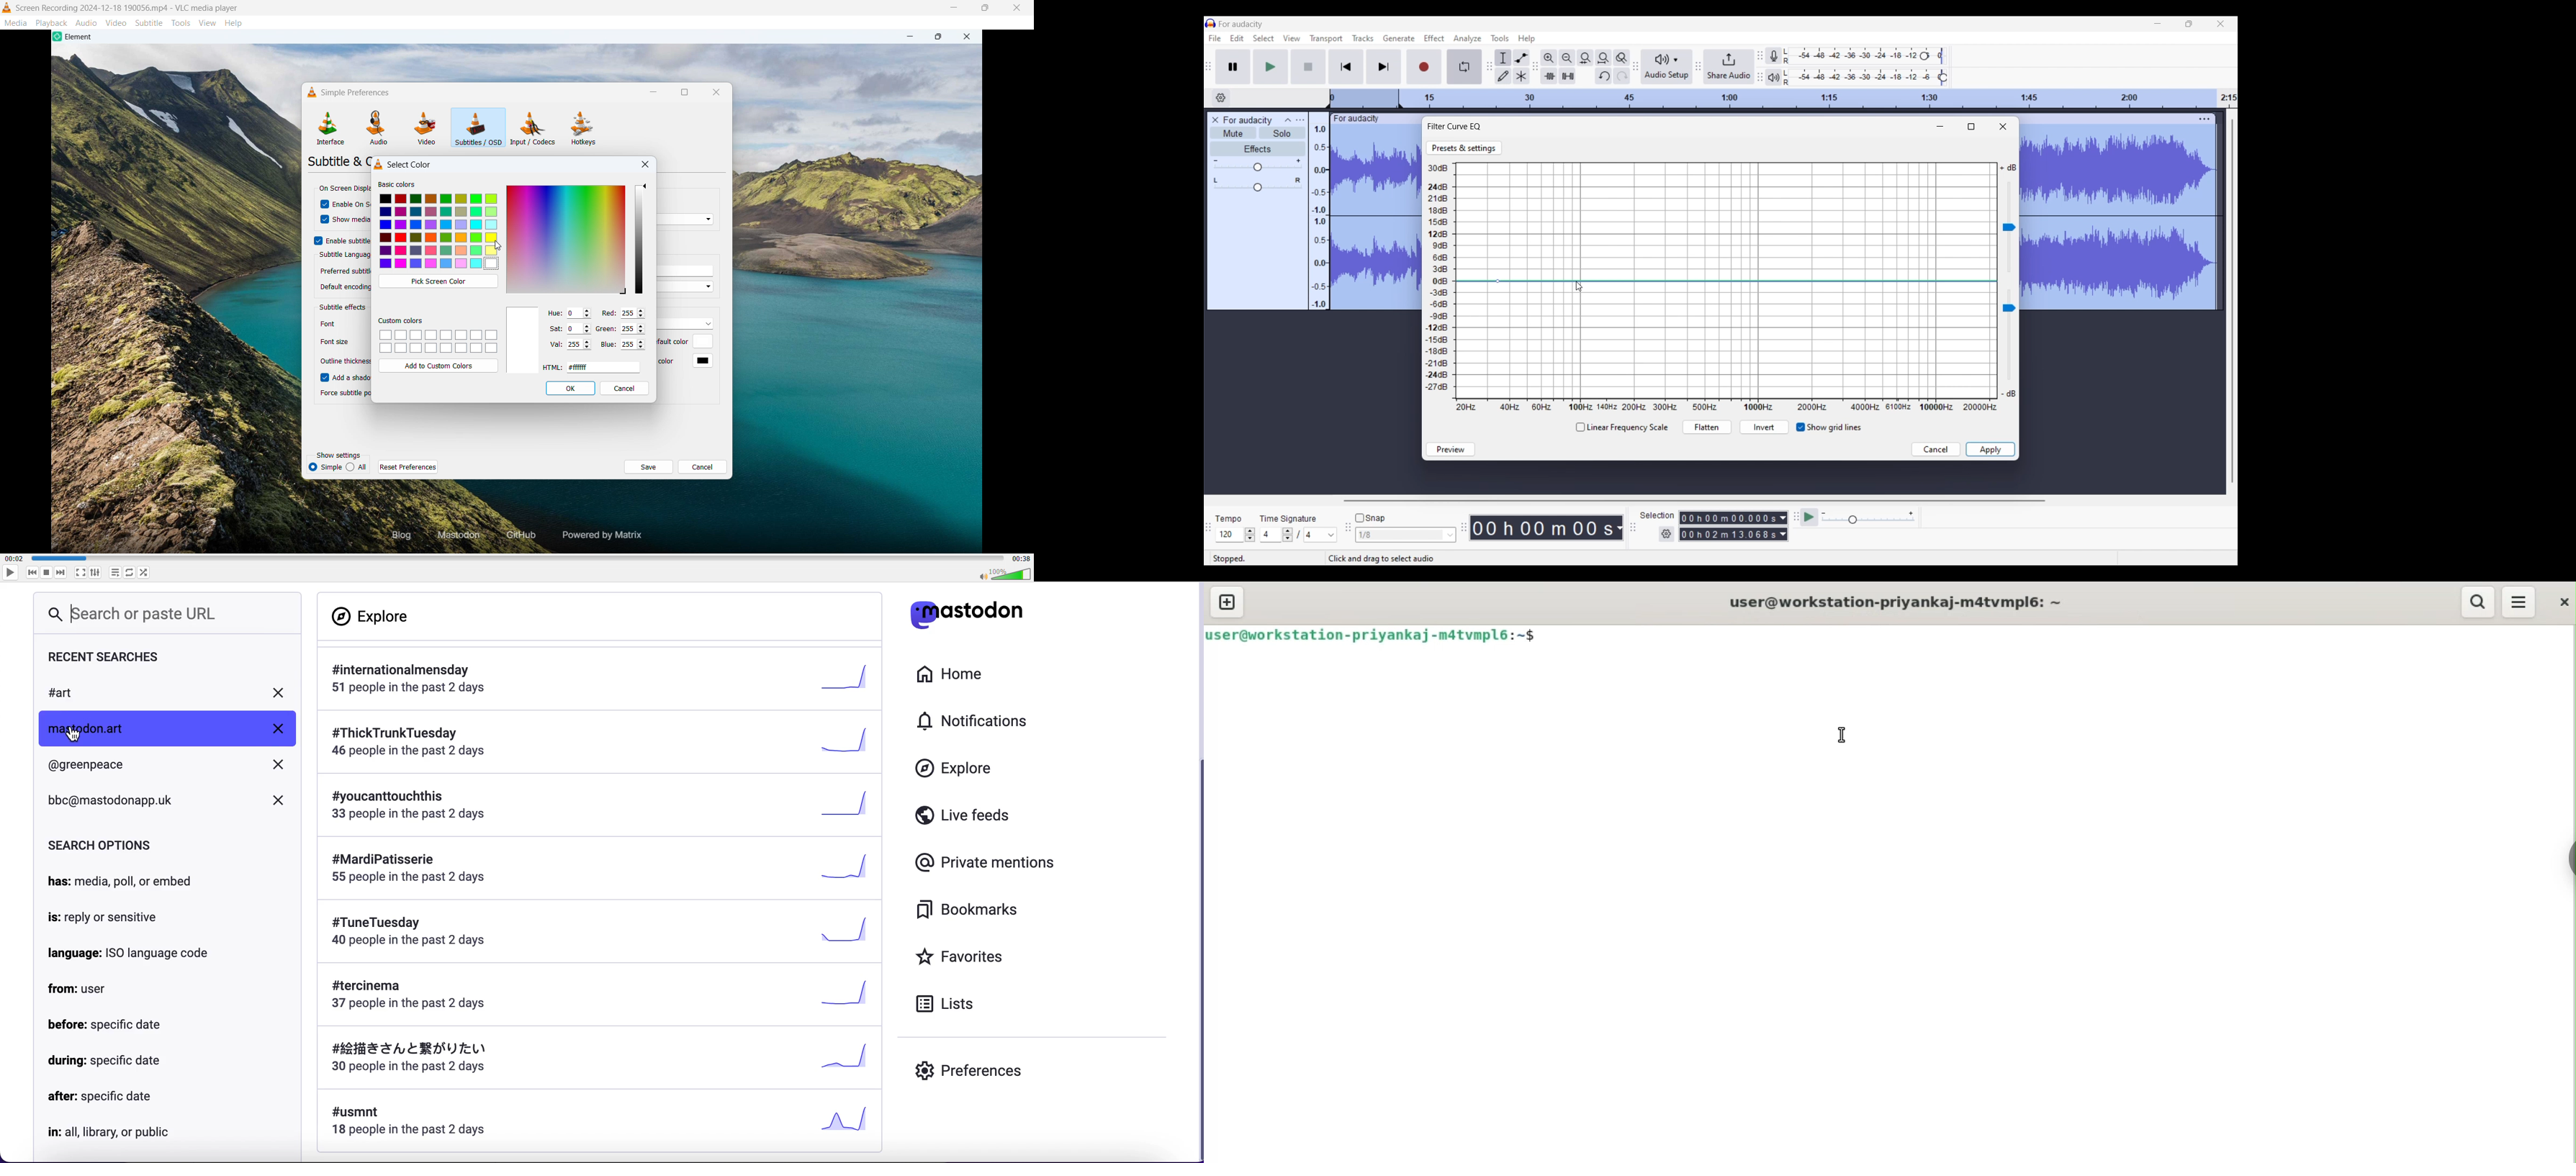 The height and width of the screenshot is (1176, 2576). Describe the element at coordinates (1298, 180) in the screenshot. I see `Pan right` at that location.